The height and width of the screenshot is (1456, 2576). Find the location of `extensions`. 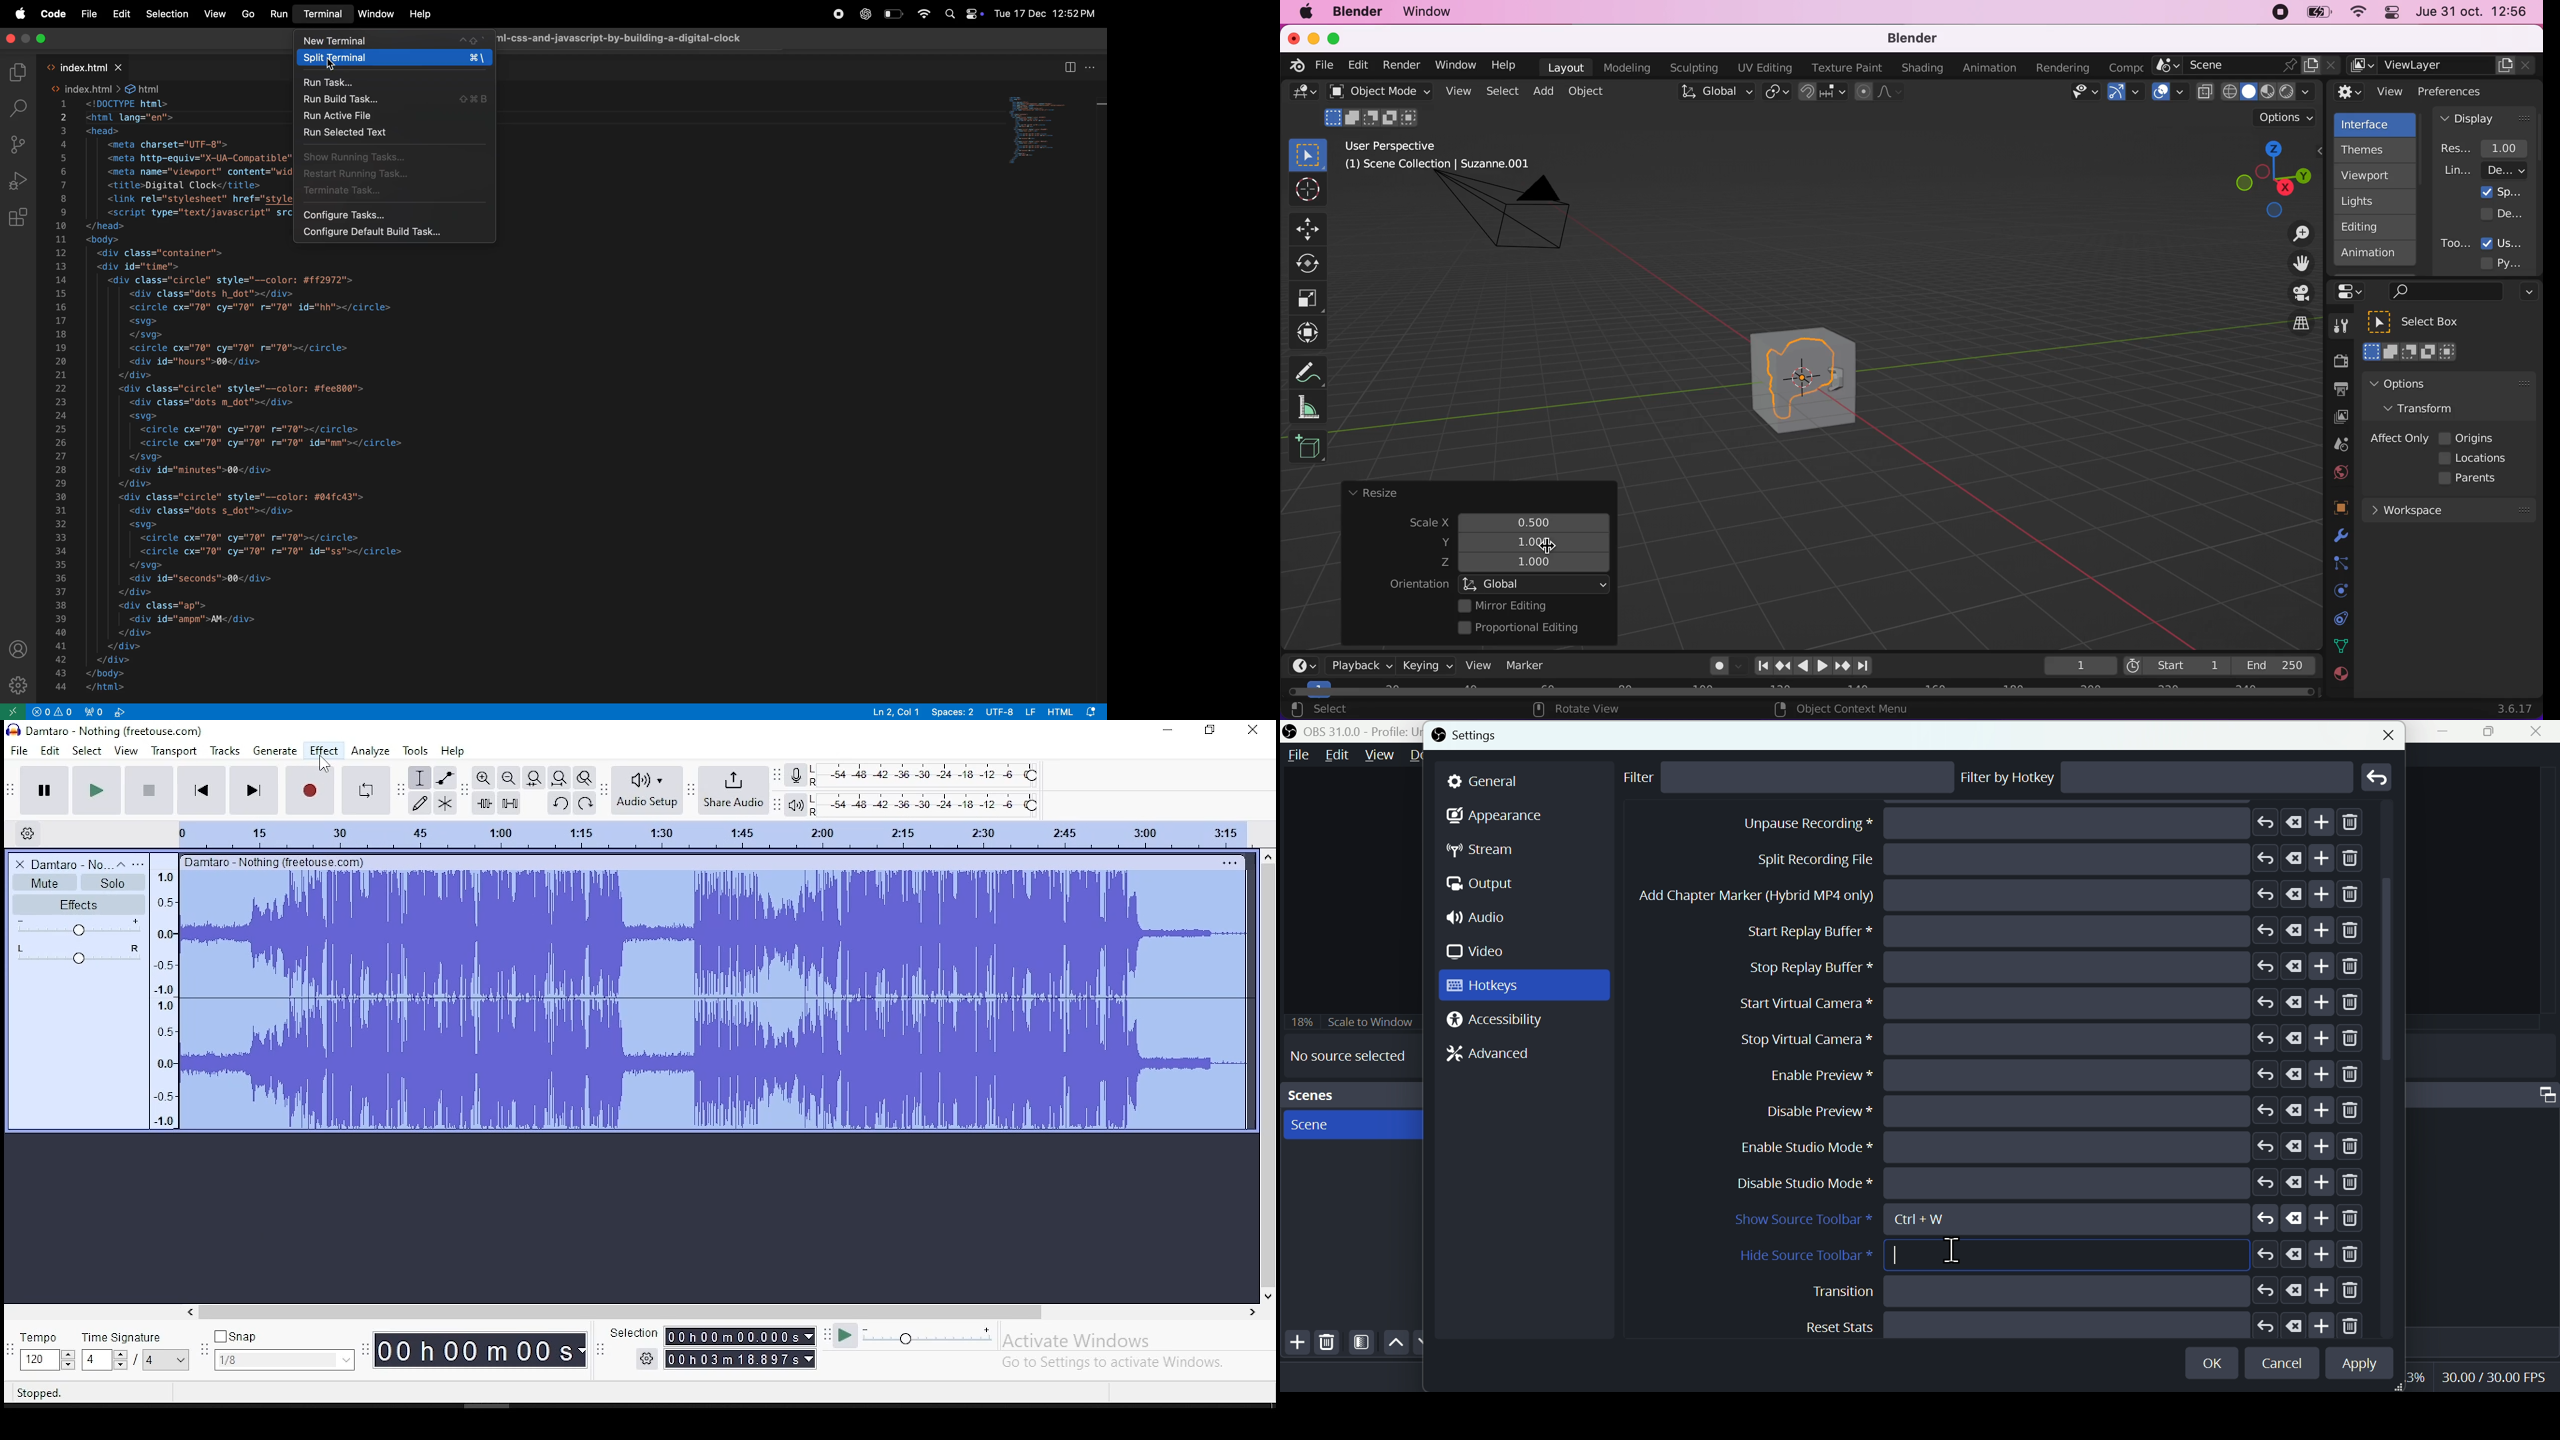

extensions is located at coordinates (22, 215).